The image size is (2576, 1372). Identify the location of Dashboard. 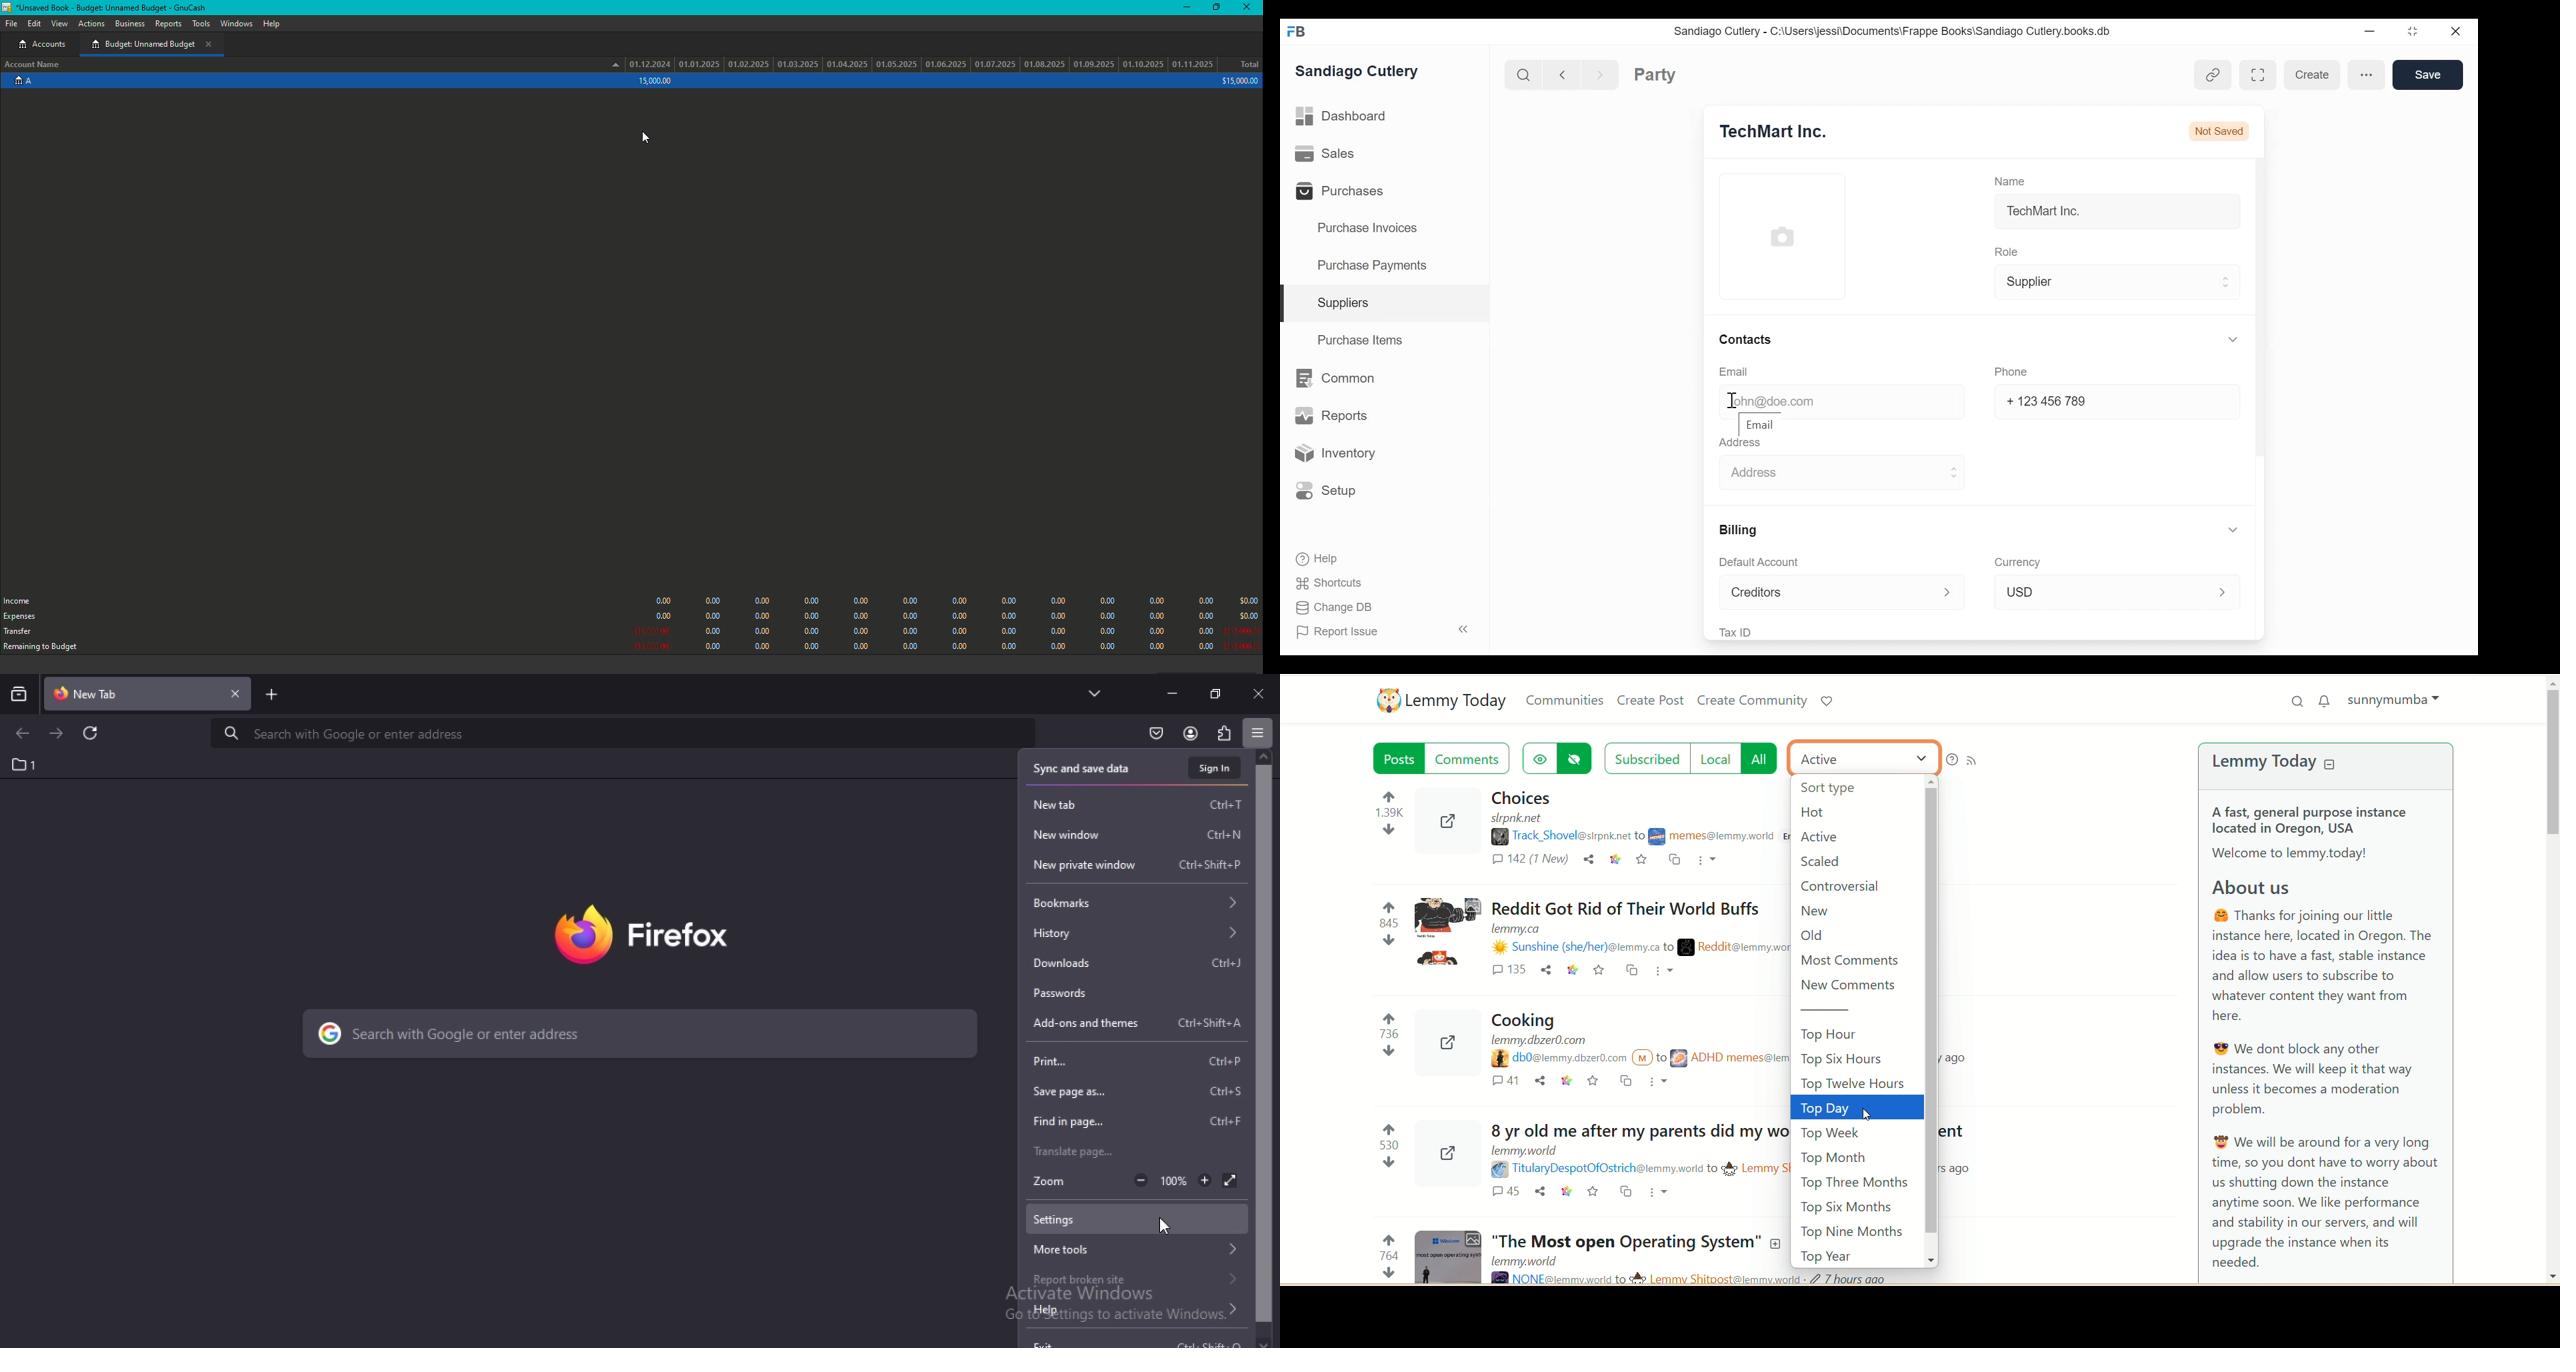
(1349, 115).